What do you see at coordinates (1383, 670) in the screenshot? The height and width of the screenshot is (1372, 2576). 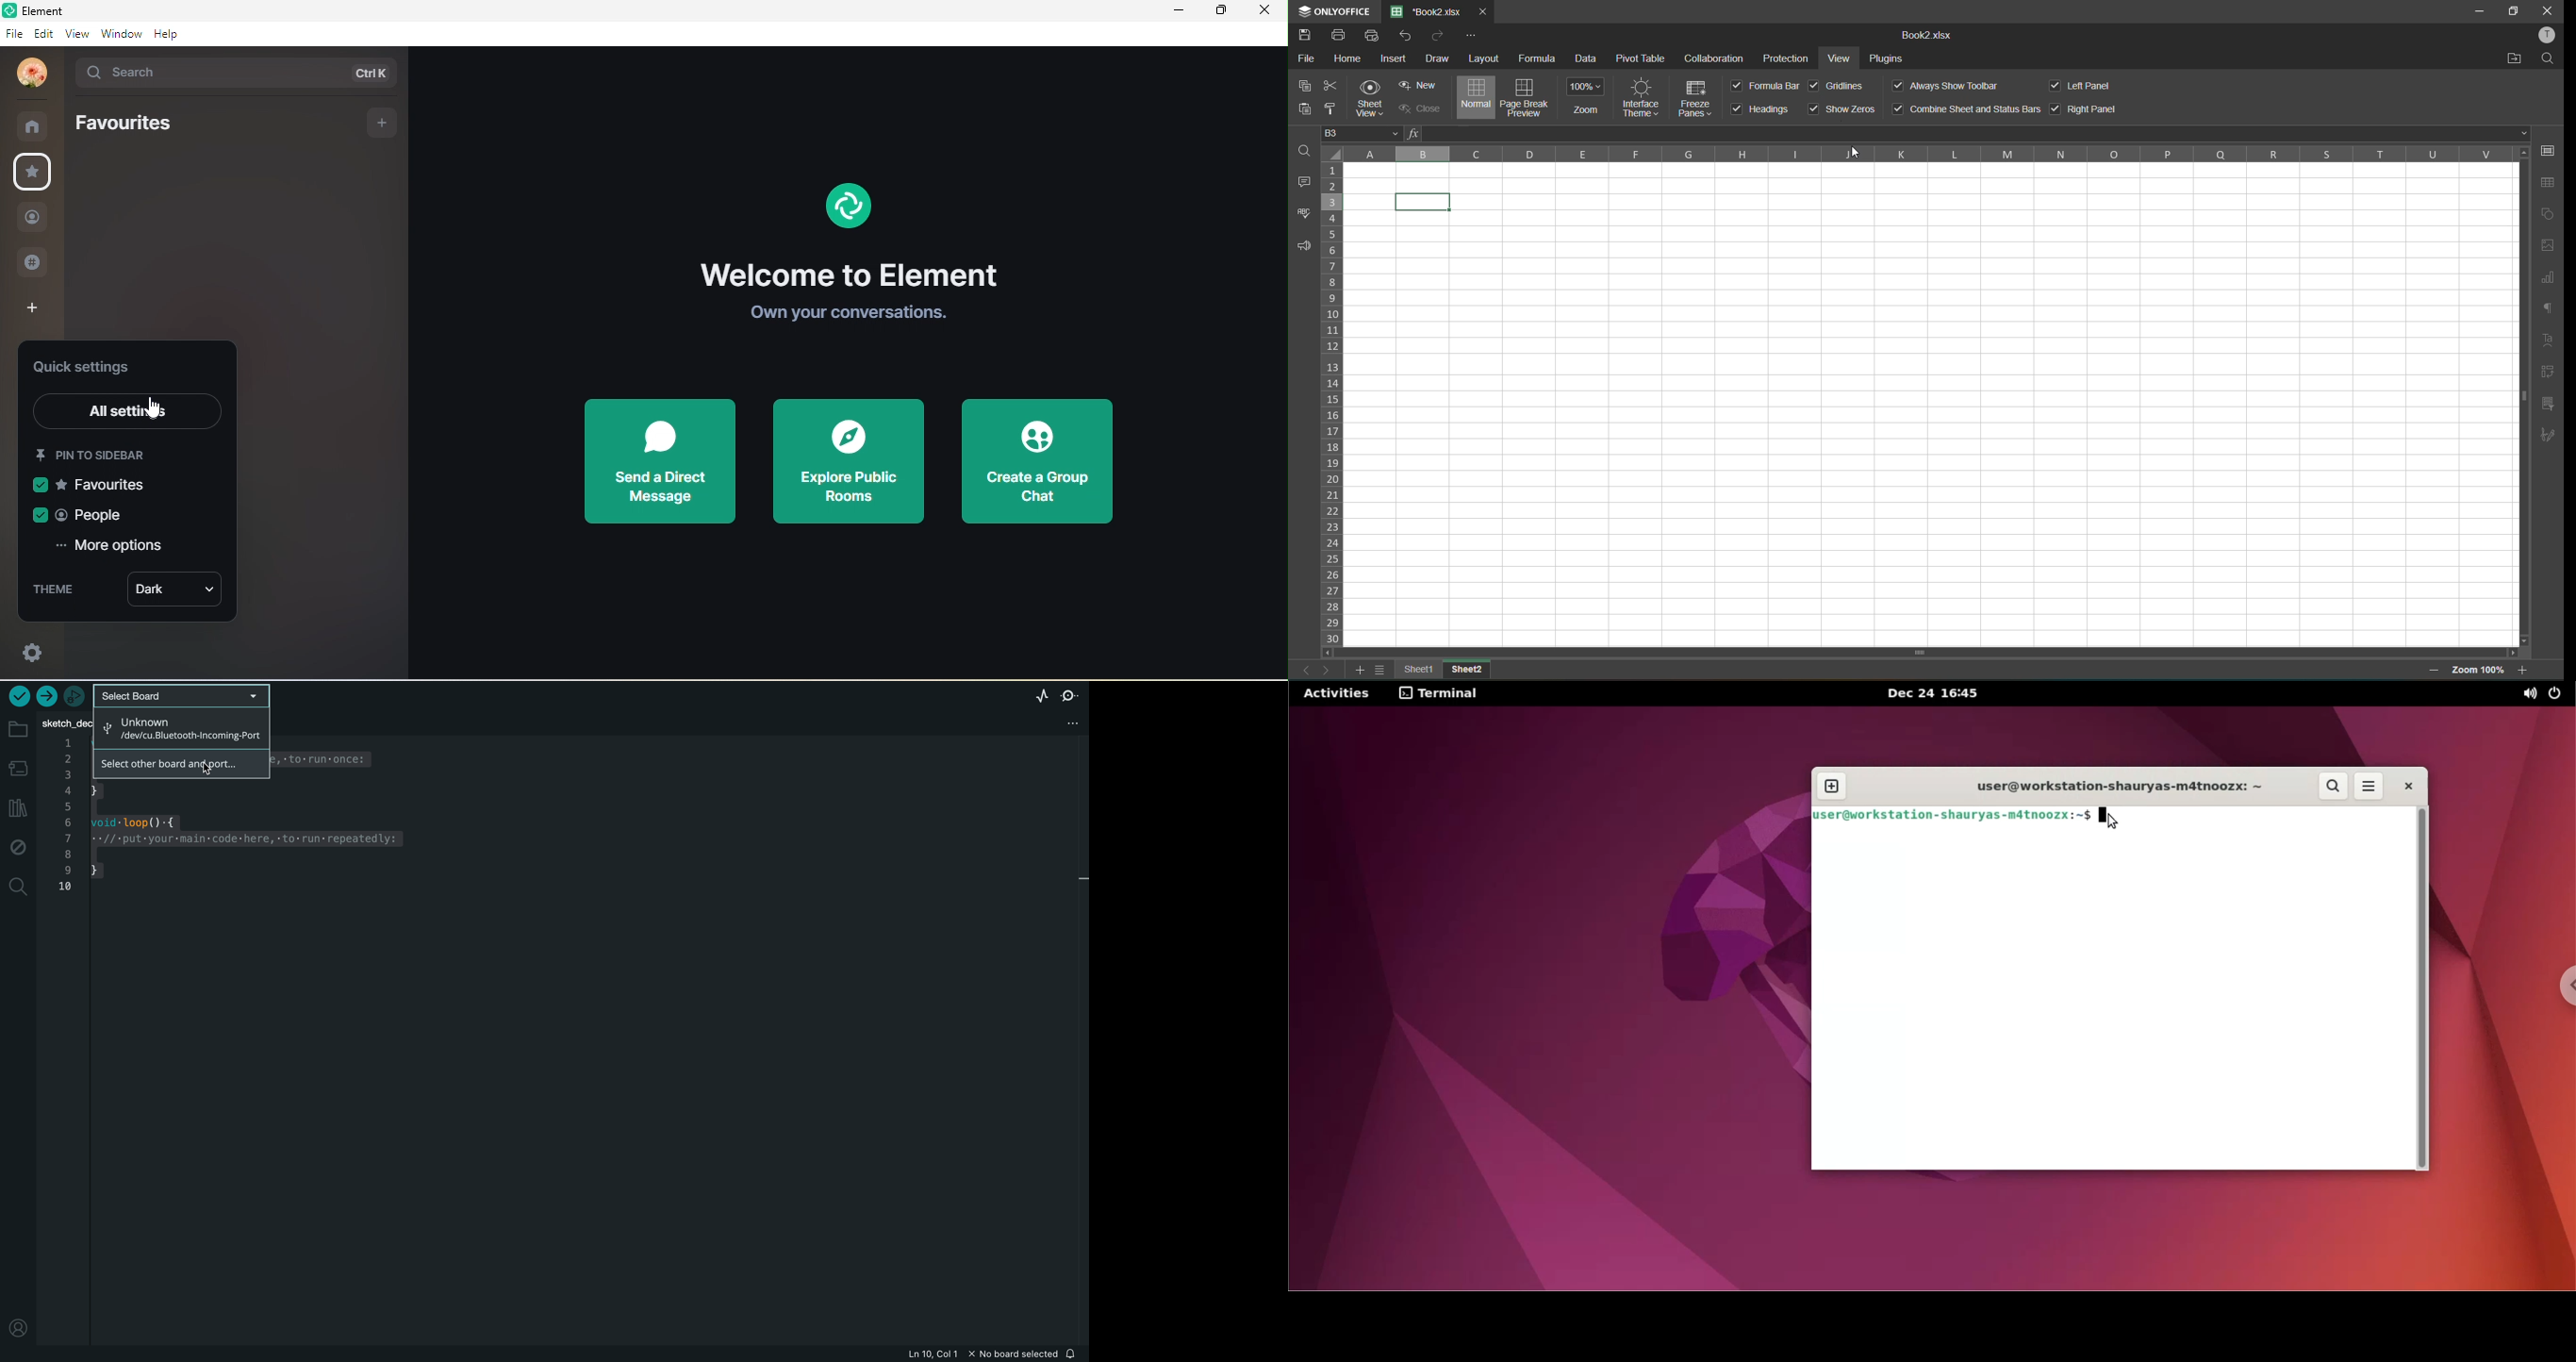 I see `sheetlist` at bounding box center [1383, 670].